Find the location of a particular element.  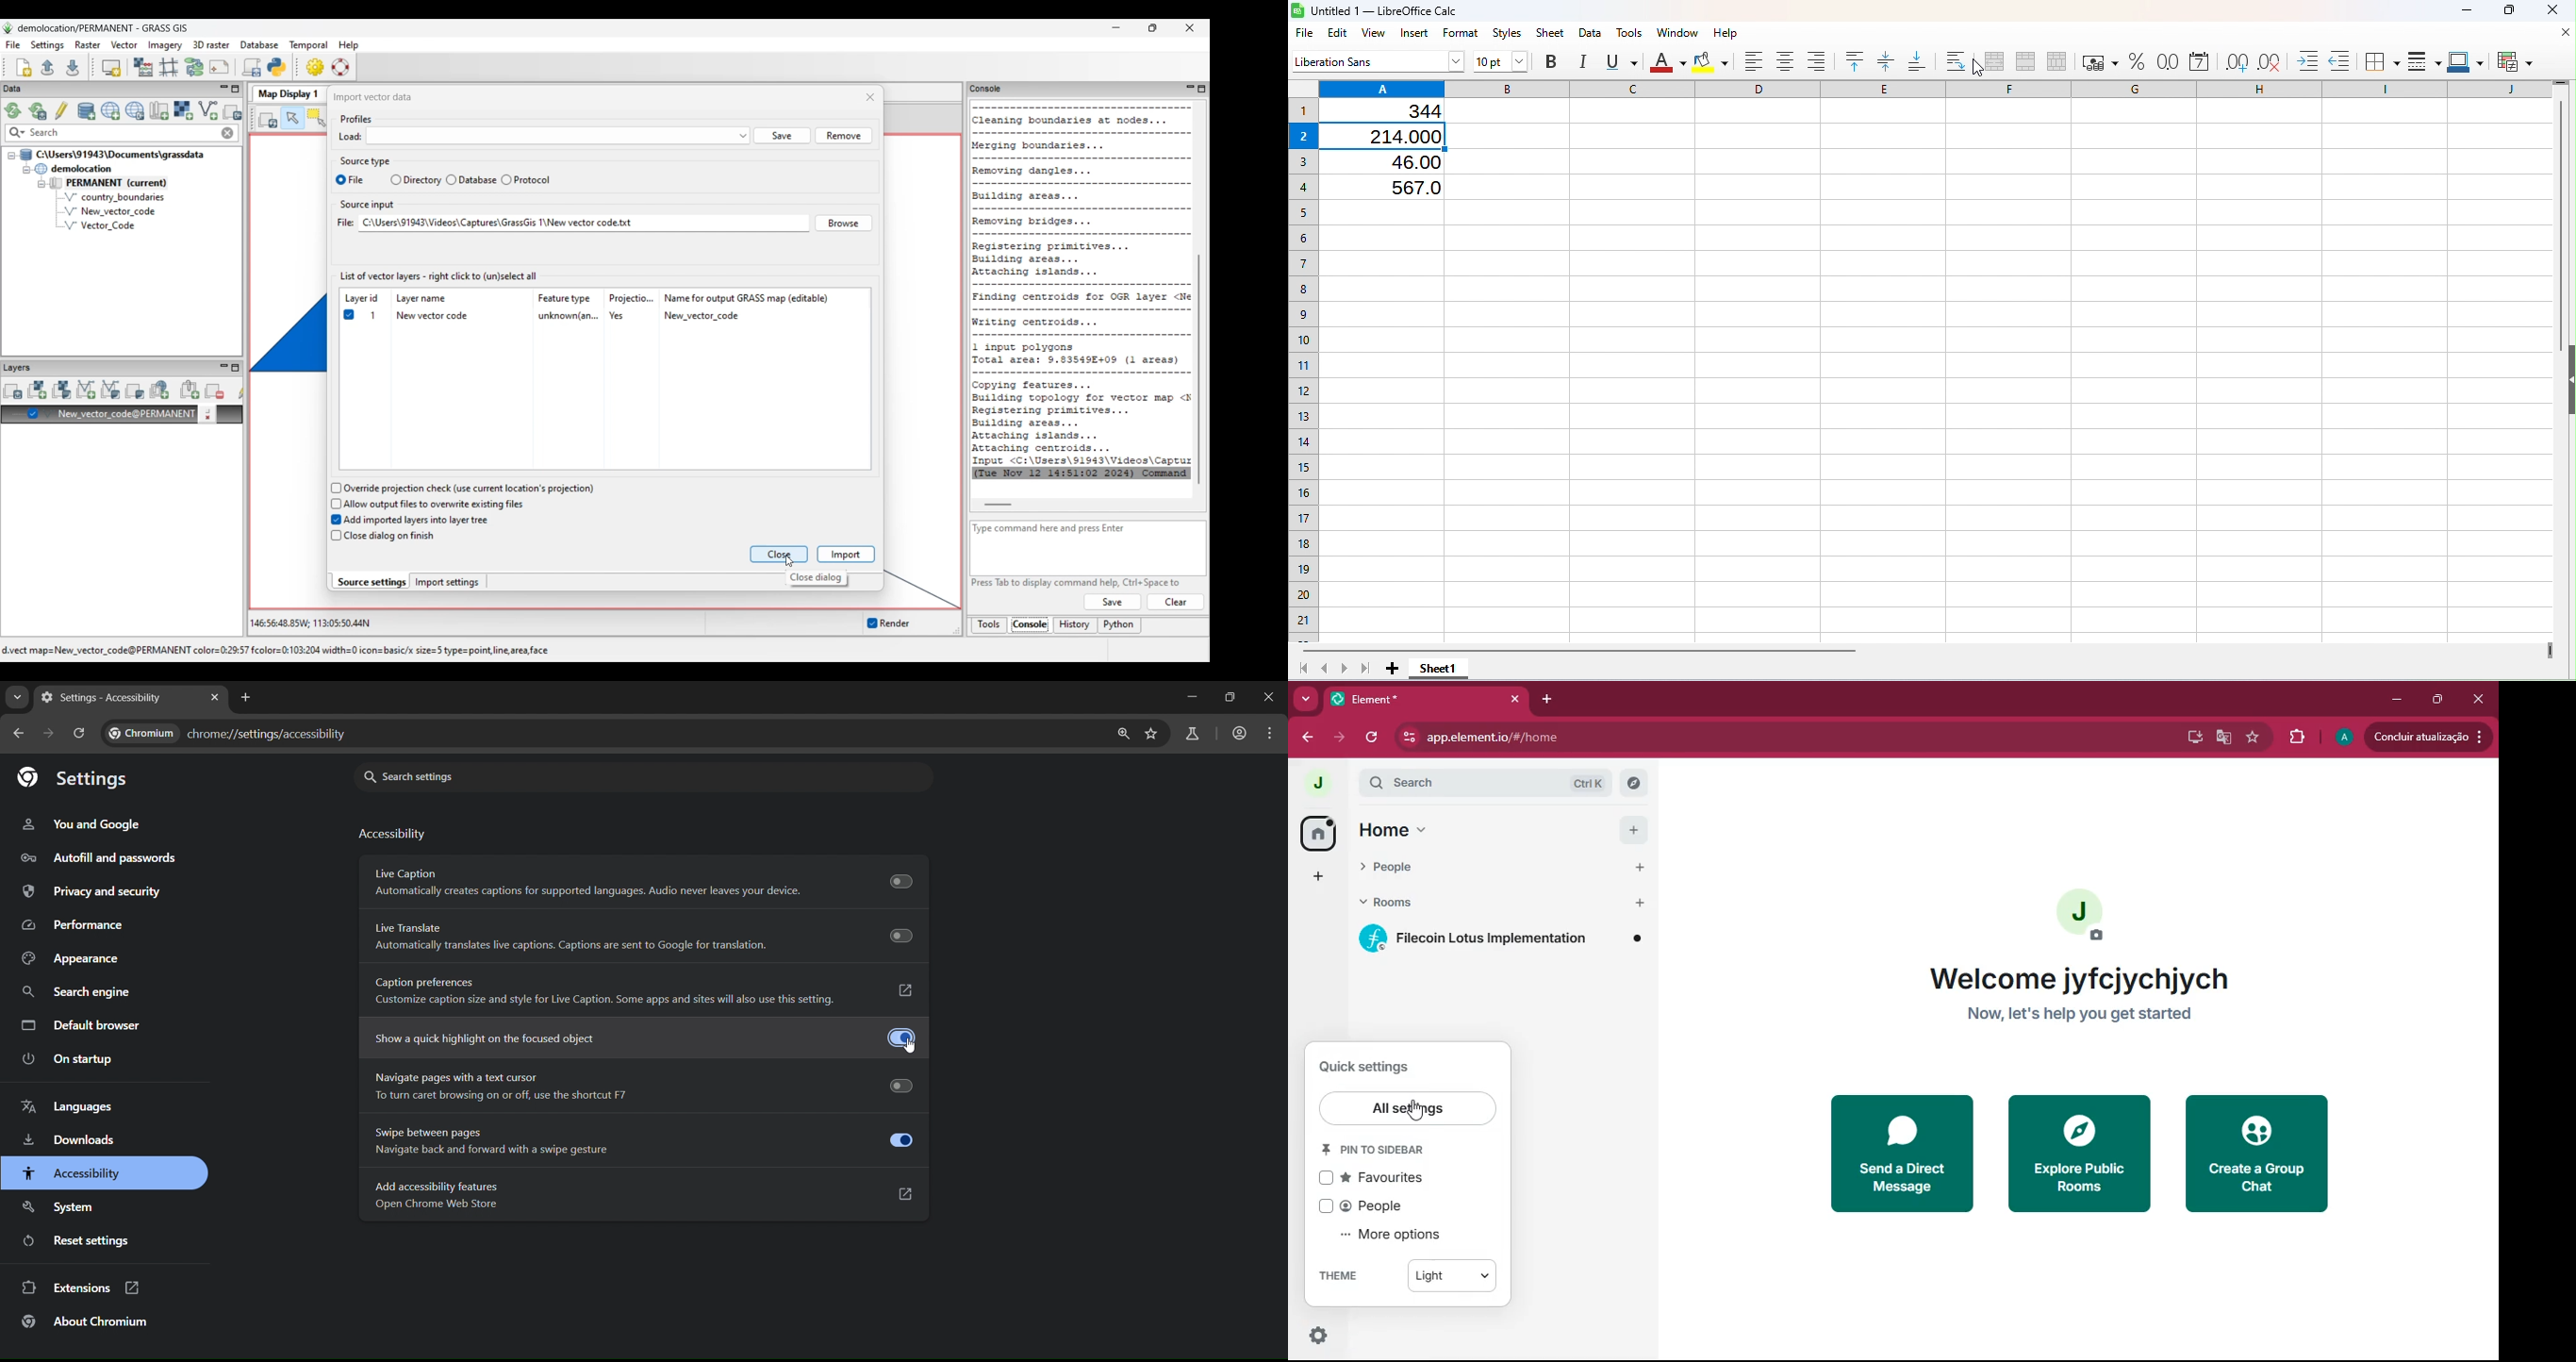

minimize is located at coordinates (2398, 699).